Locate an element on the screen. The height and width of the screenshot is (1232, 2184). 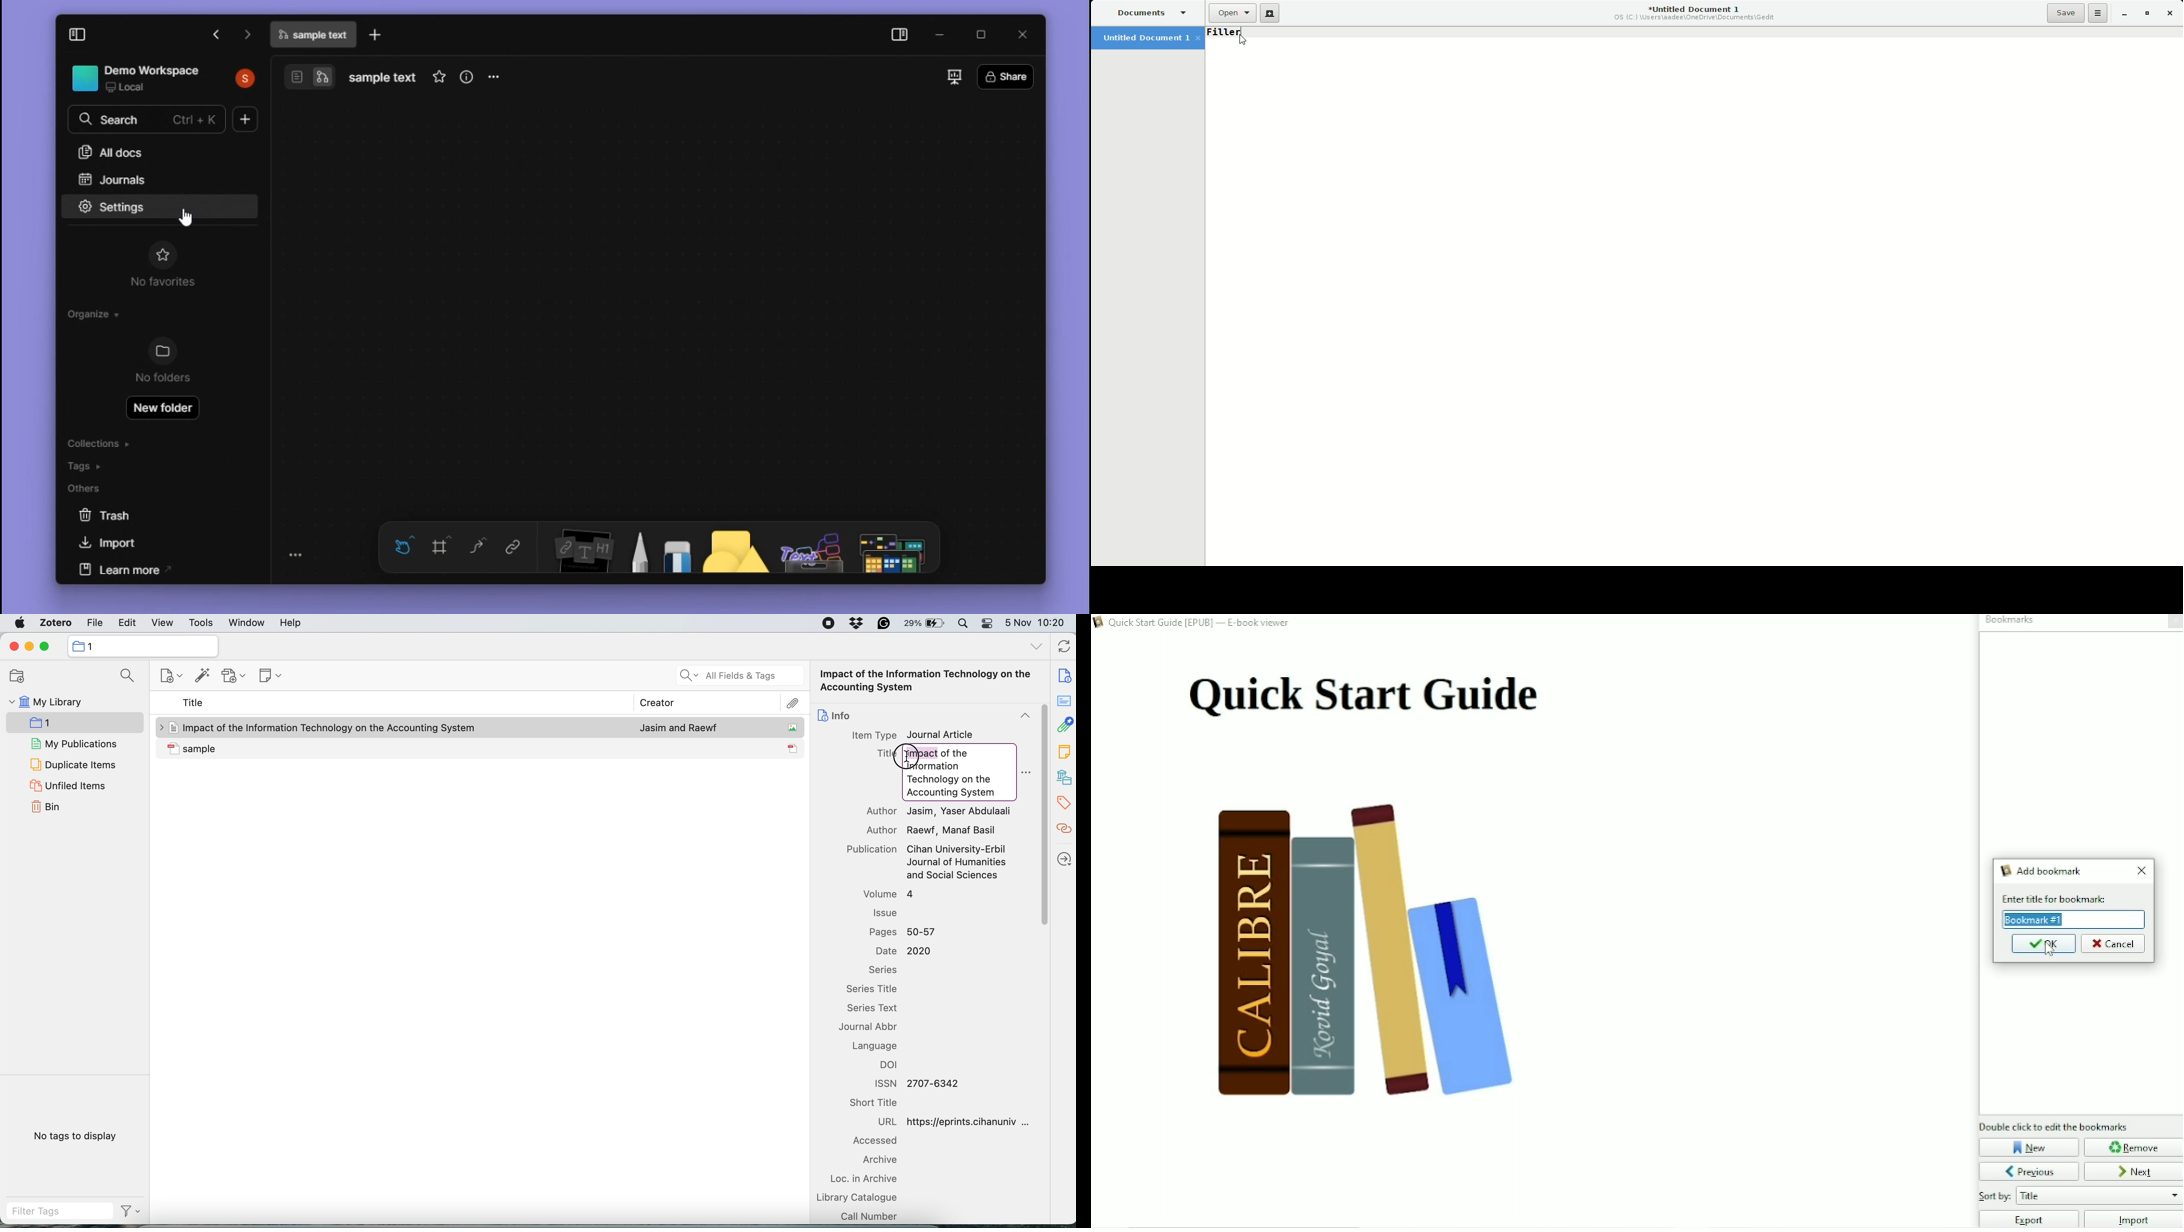
toggle zoom tool bar is located at coordinates (298, 554).